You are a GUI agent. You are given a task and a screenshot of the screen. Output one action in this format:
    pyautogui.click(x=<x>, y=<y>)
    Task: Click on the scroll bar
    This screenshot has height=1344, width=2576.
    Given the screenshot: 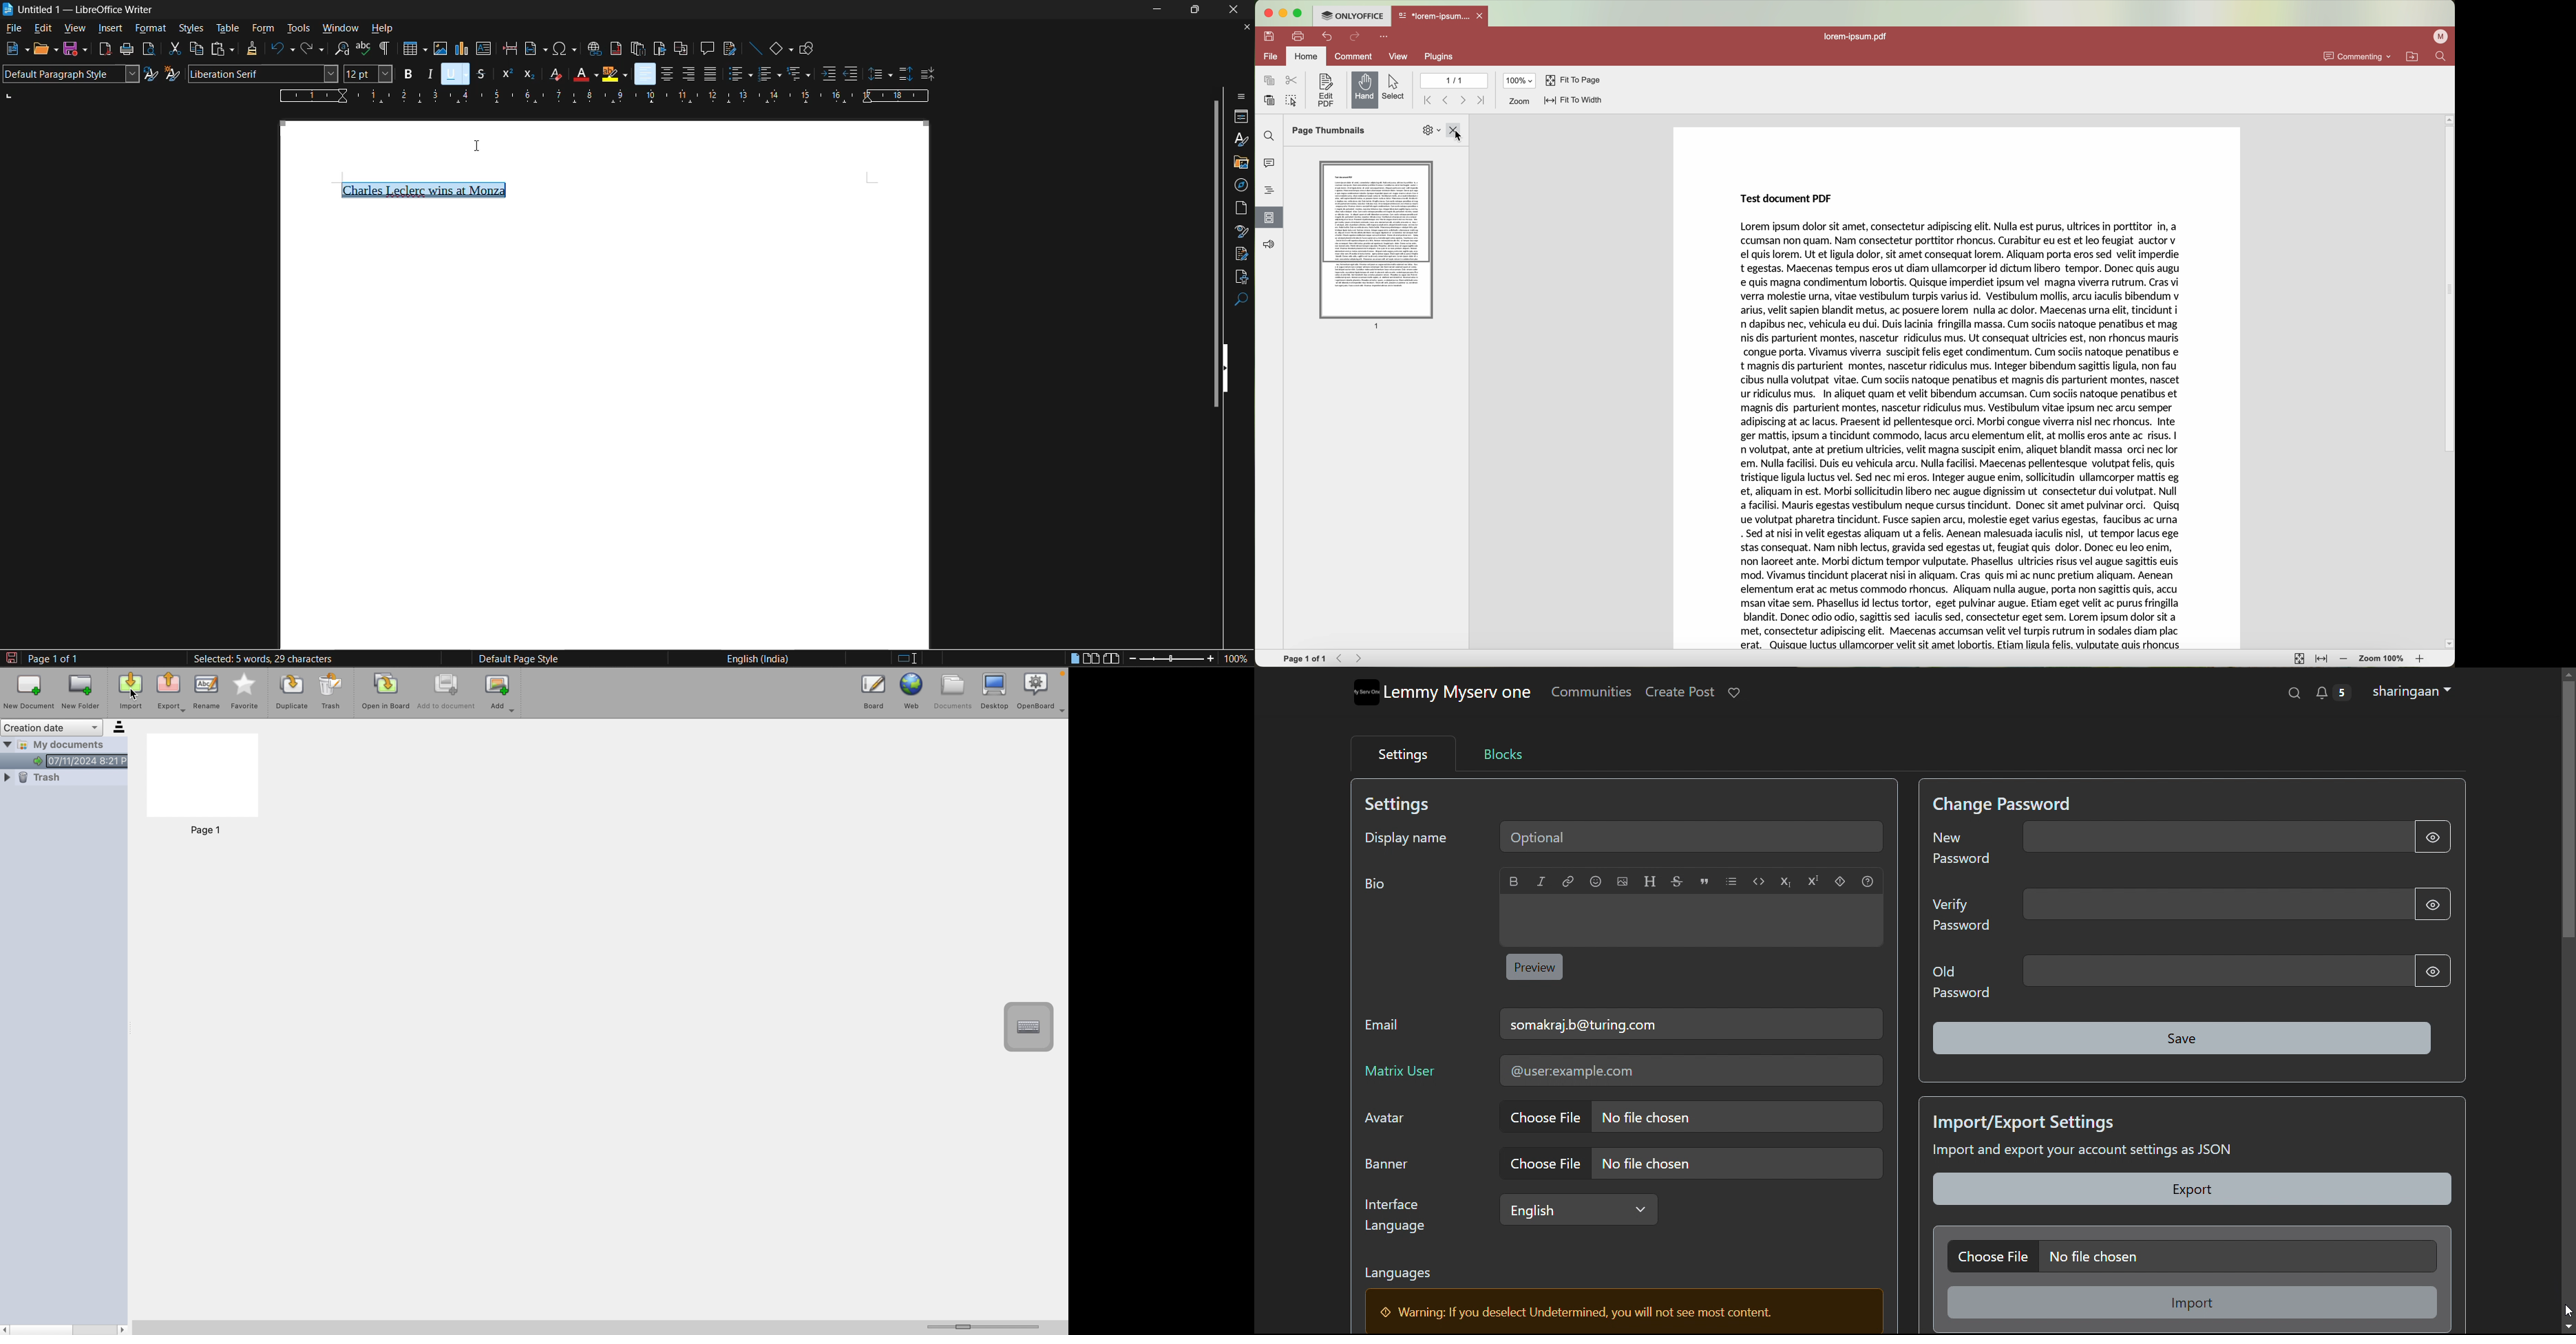 What is the action you would take?
    pyautogui.click(x=2448, y=381)
    